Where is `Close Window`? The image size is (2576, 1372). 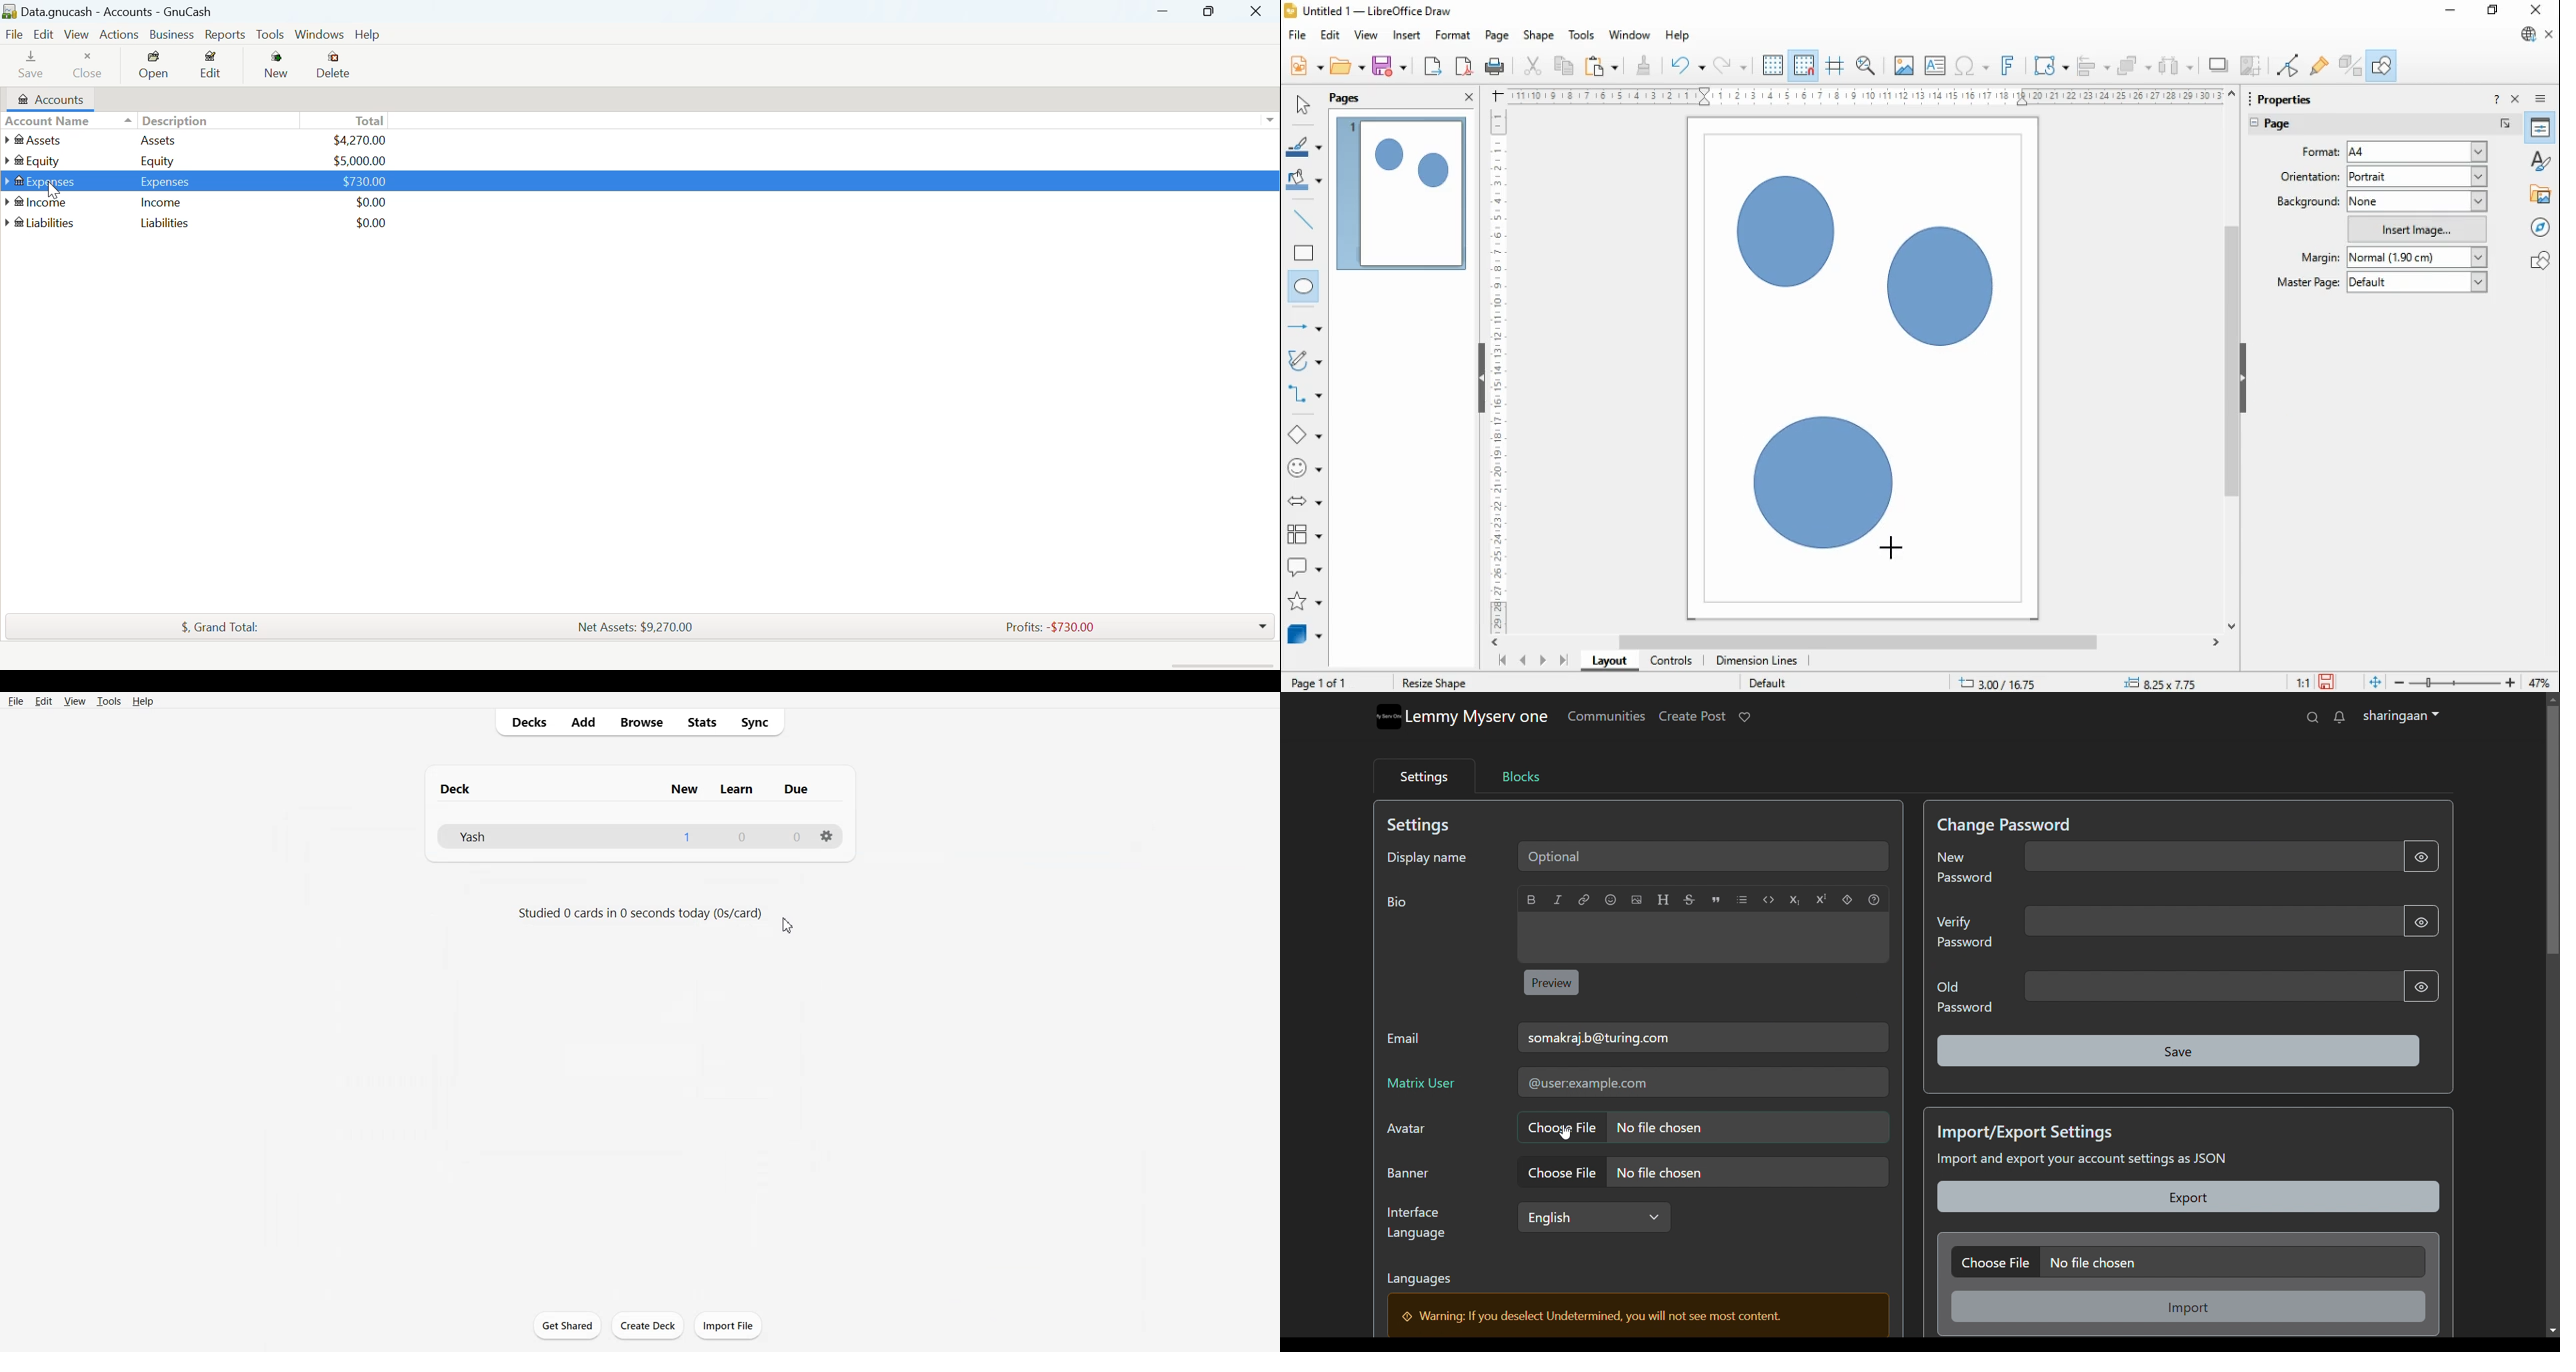 Close Window is located at coordinates (1257, 11).